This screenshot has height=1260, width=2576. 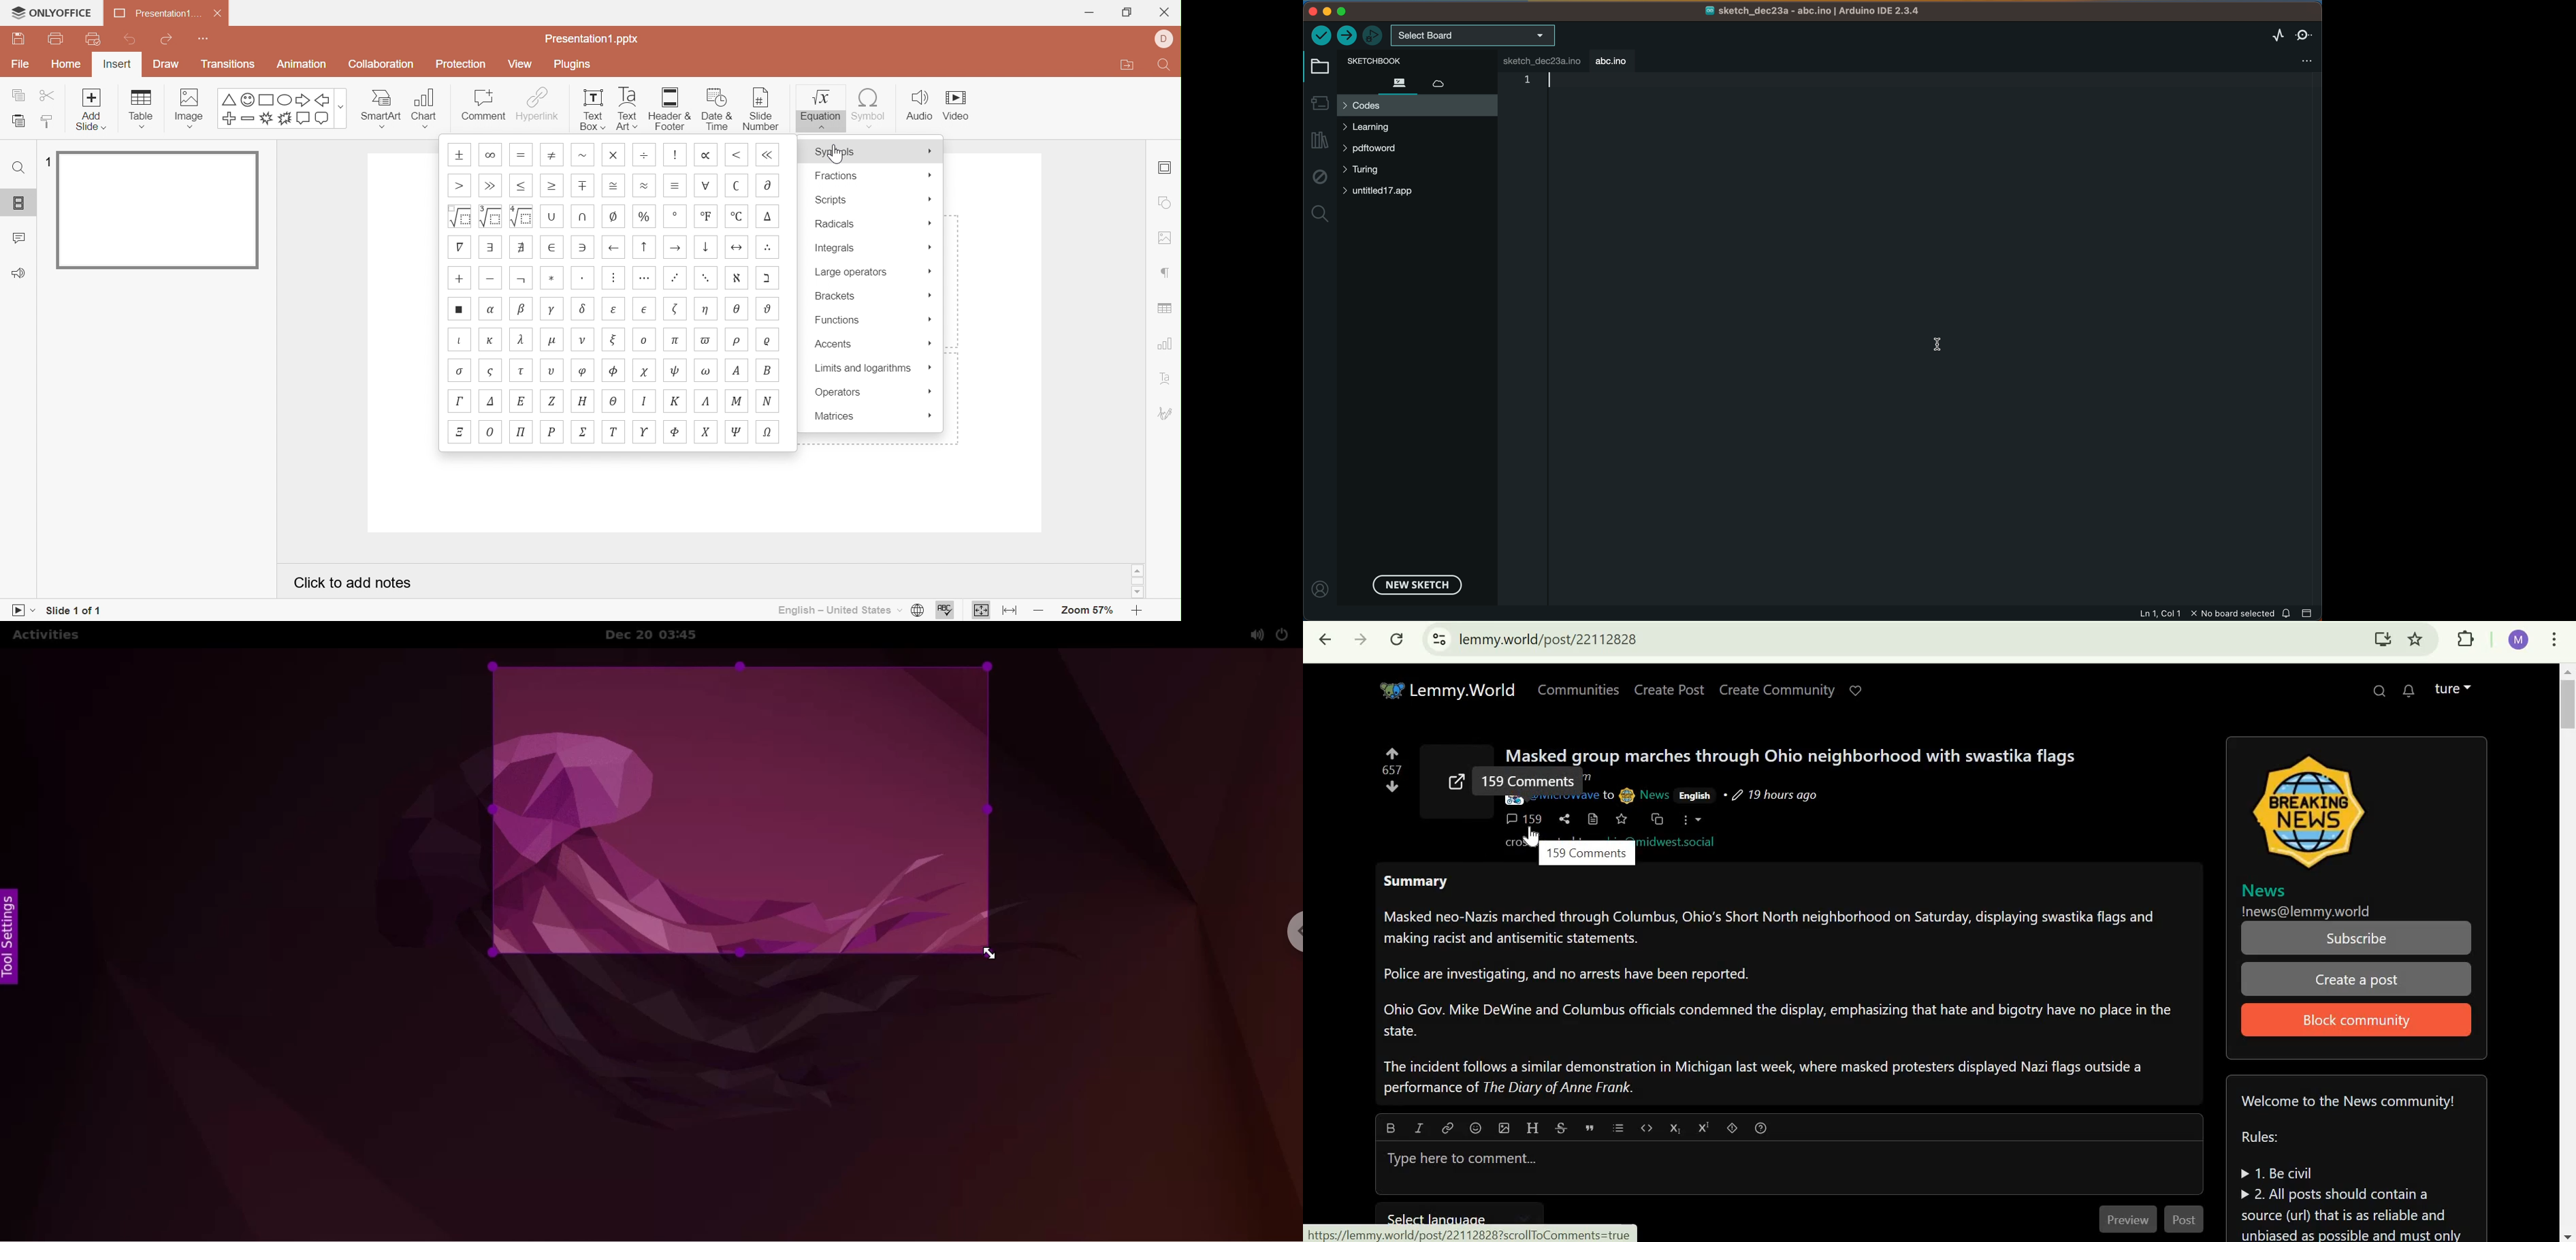 I want to click on url, so click(x=1473, y=1233).